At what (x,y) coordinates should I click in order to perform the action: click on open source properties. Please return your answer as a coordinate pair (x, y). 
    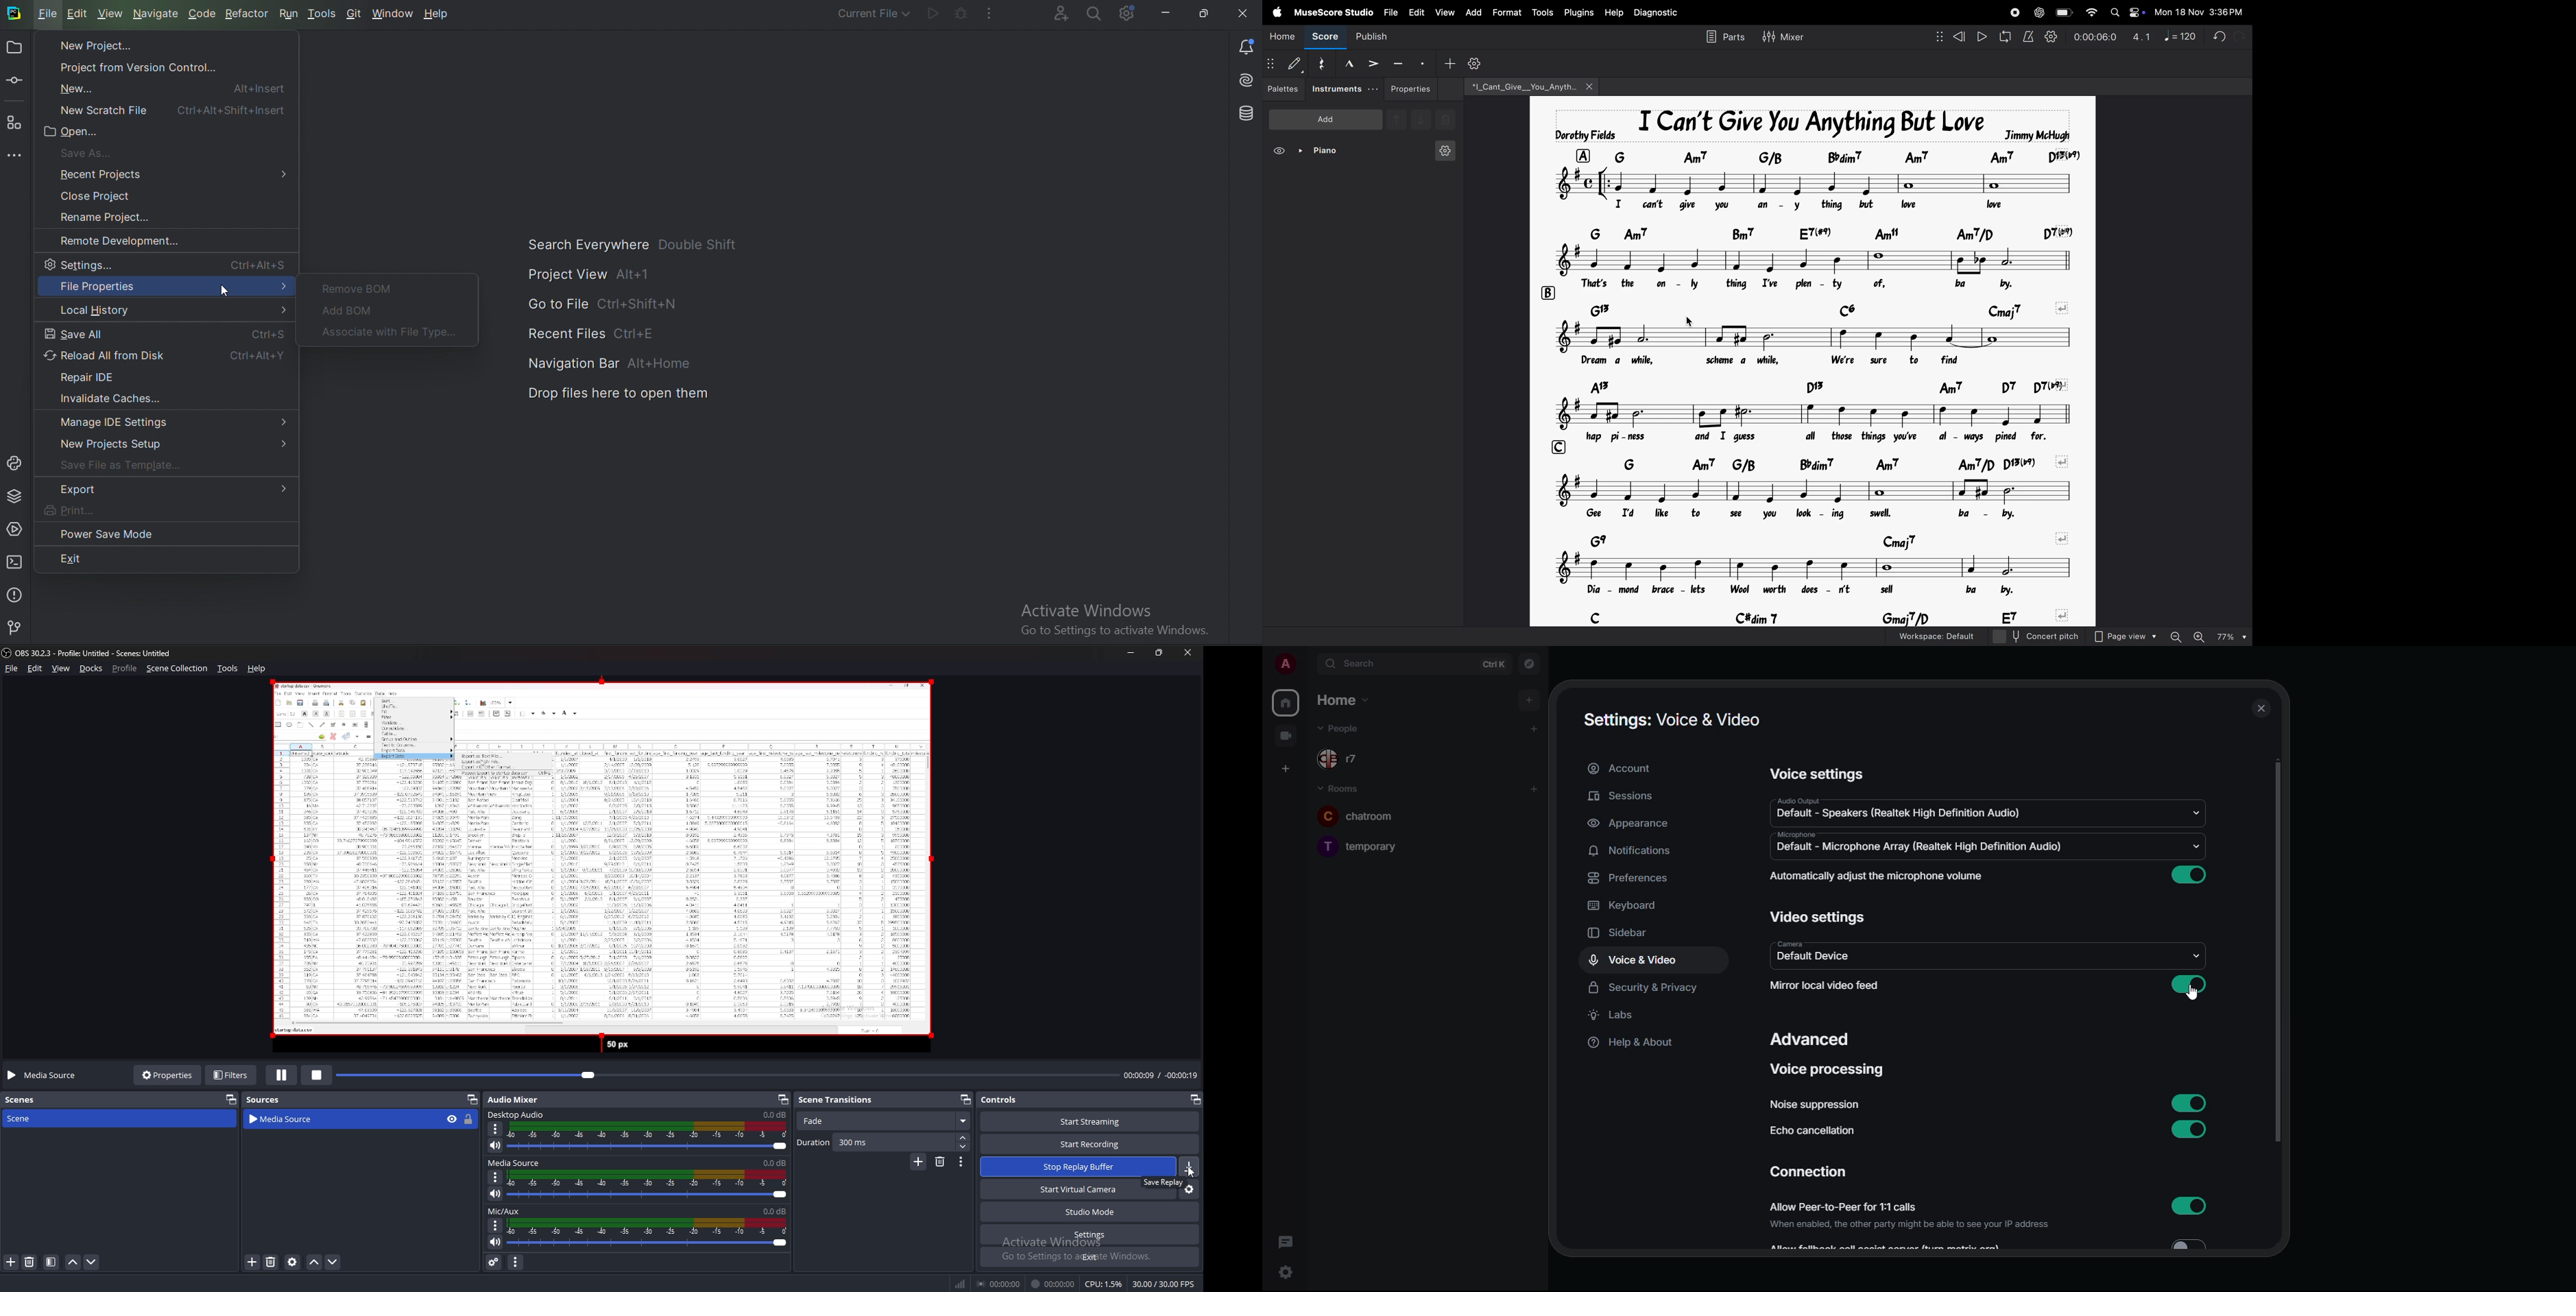
    Looking at the image, I should click on (294, 1262).